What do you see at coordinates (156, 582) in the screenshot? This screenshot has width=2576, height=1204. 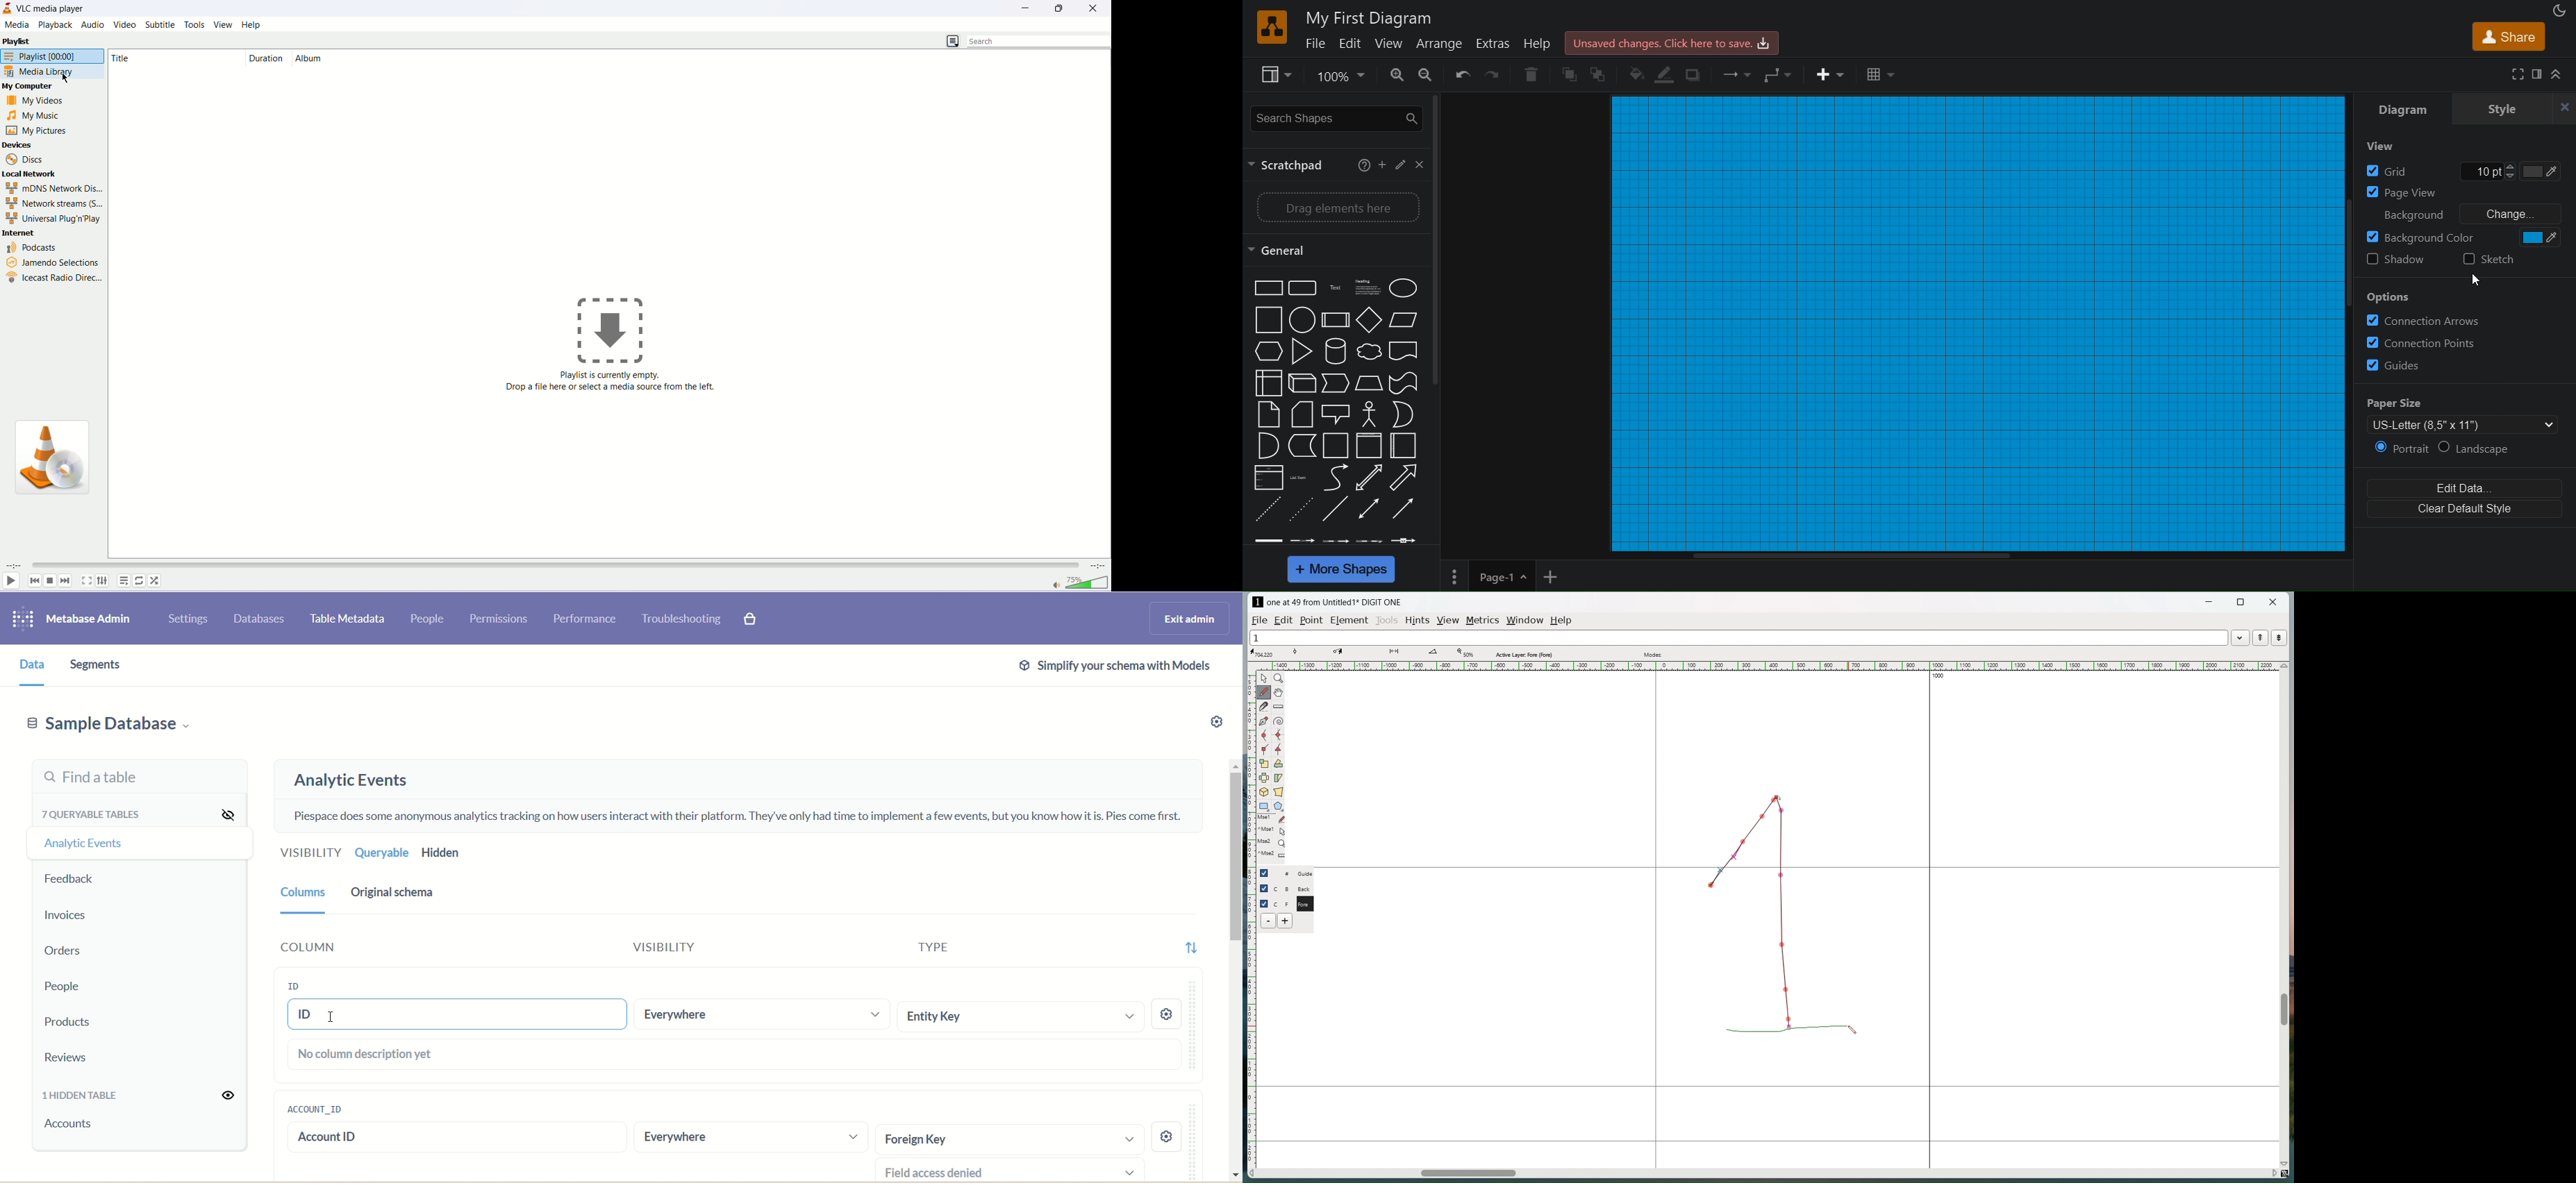 I see `random` at bounding box center [156, 582].